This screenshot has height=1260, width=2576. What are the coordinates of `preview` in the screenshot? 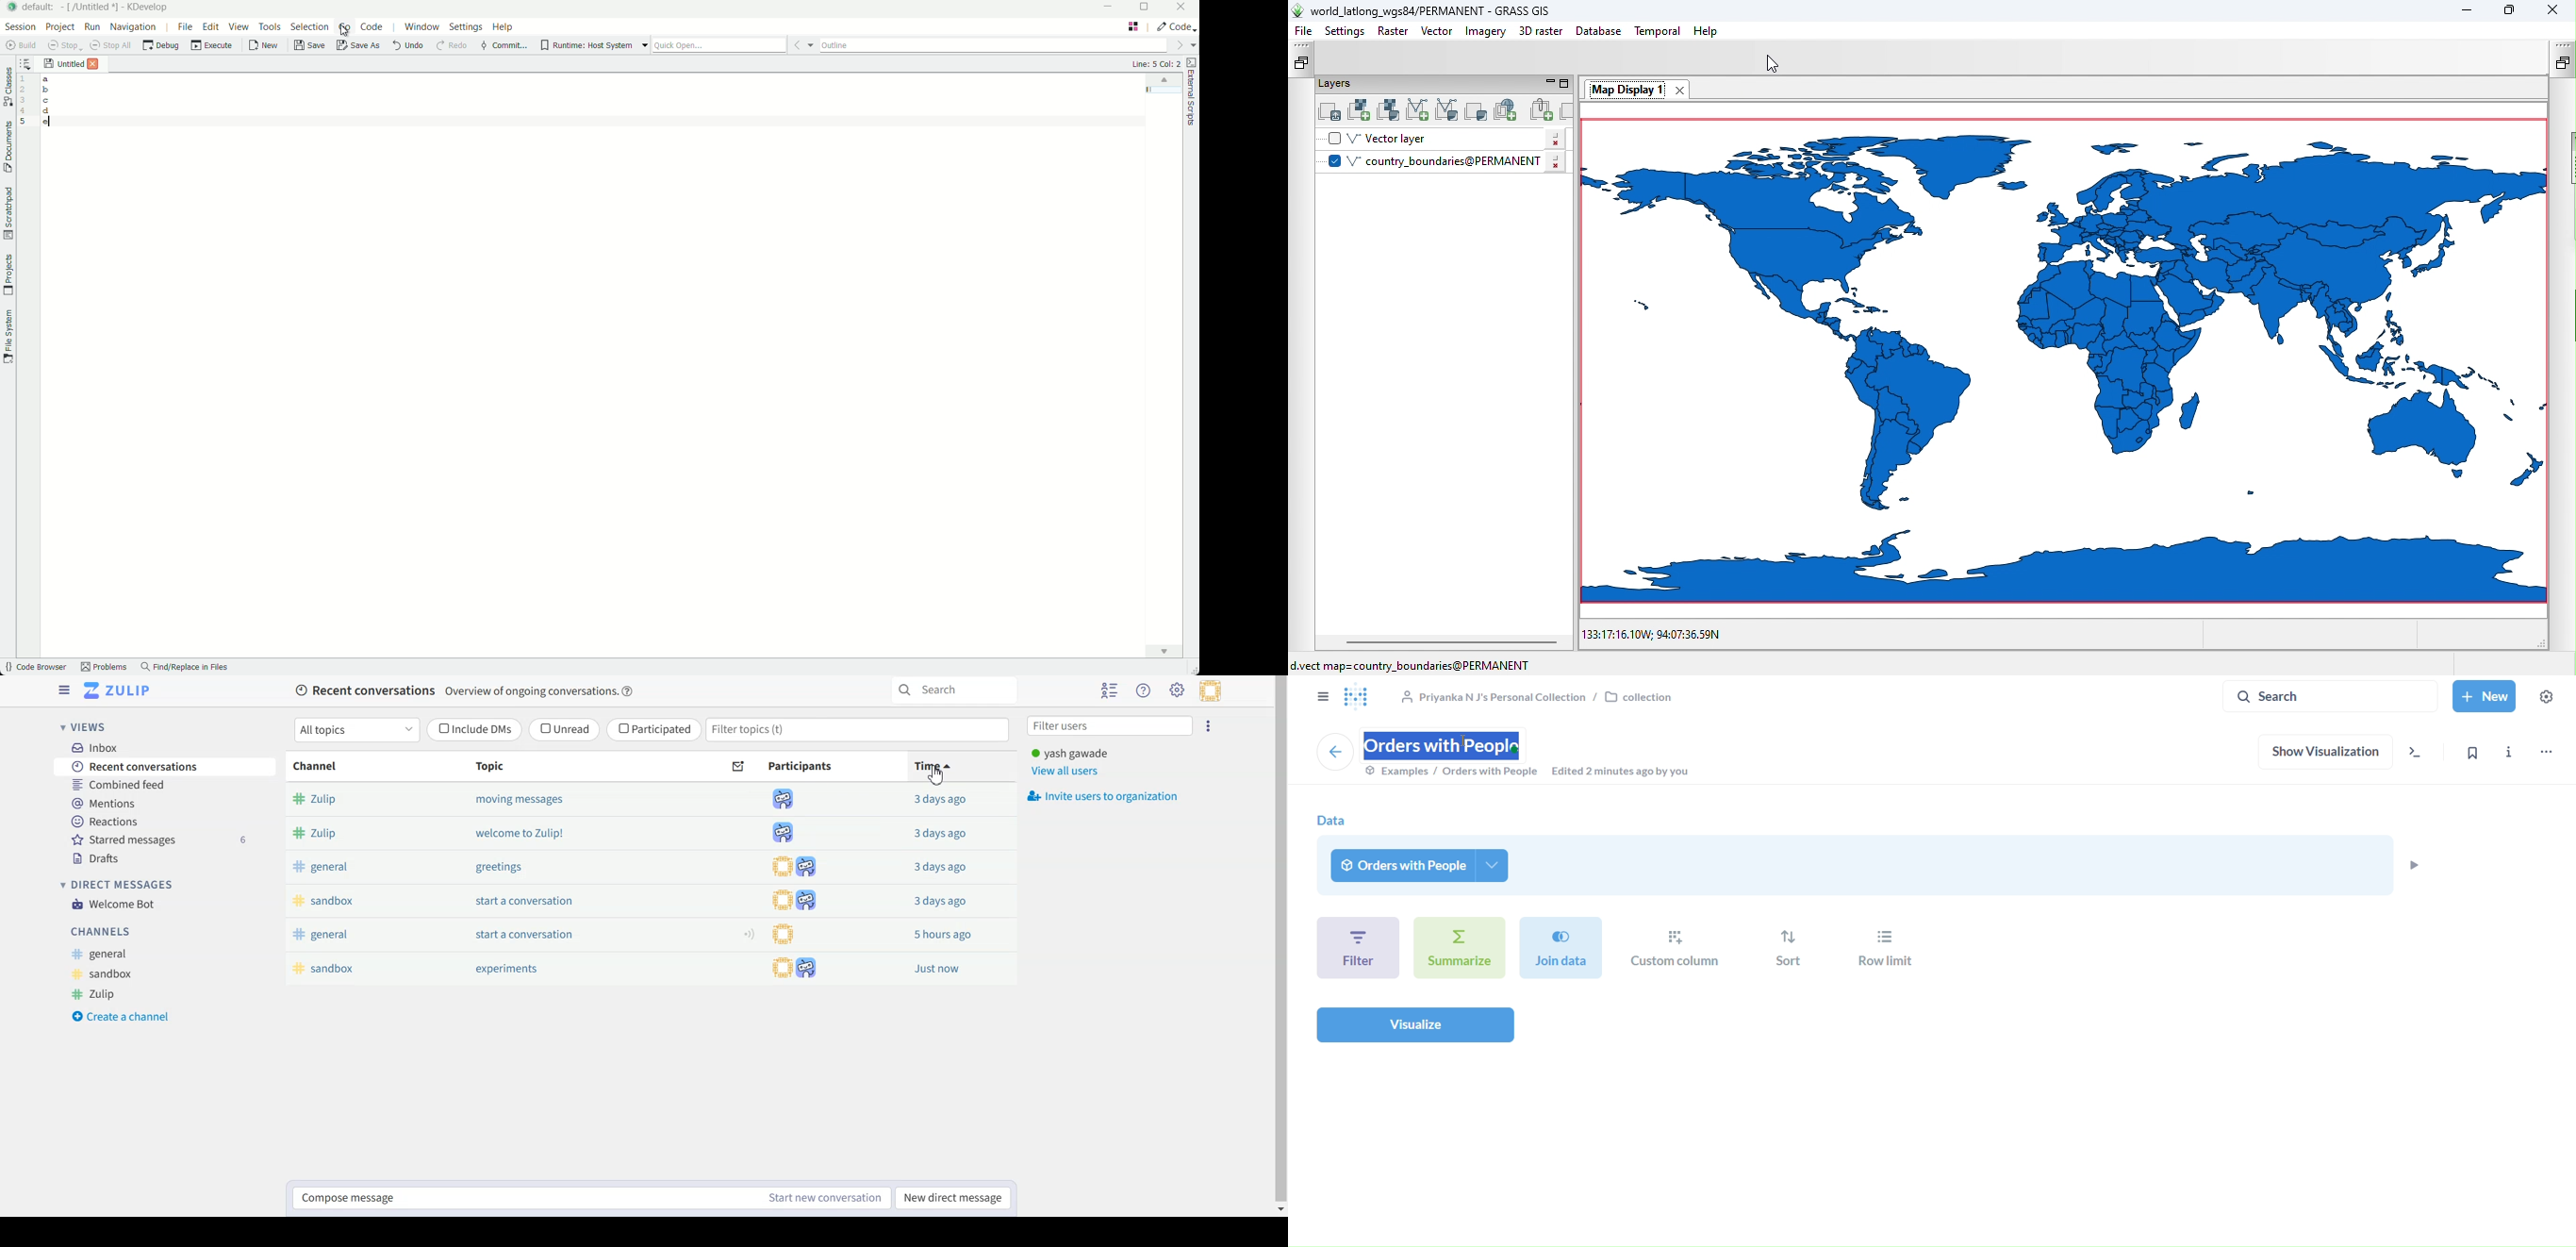 It's located at (2413, 865).